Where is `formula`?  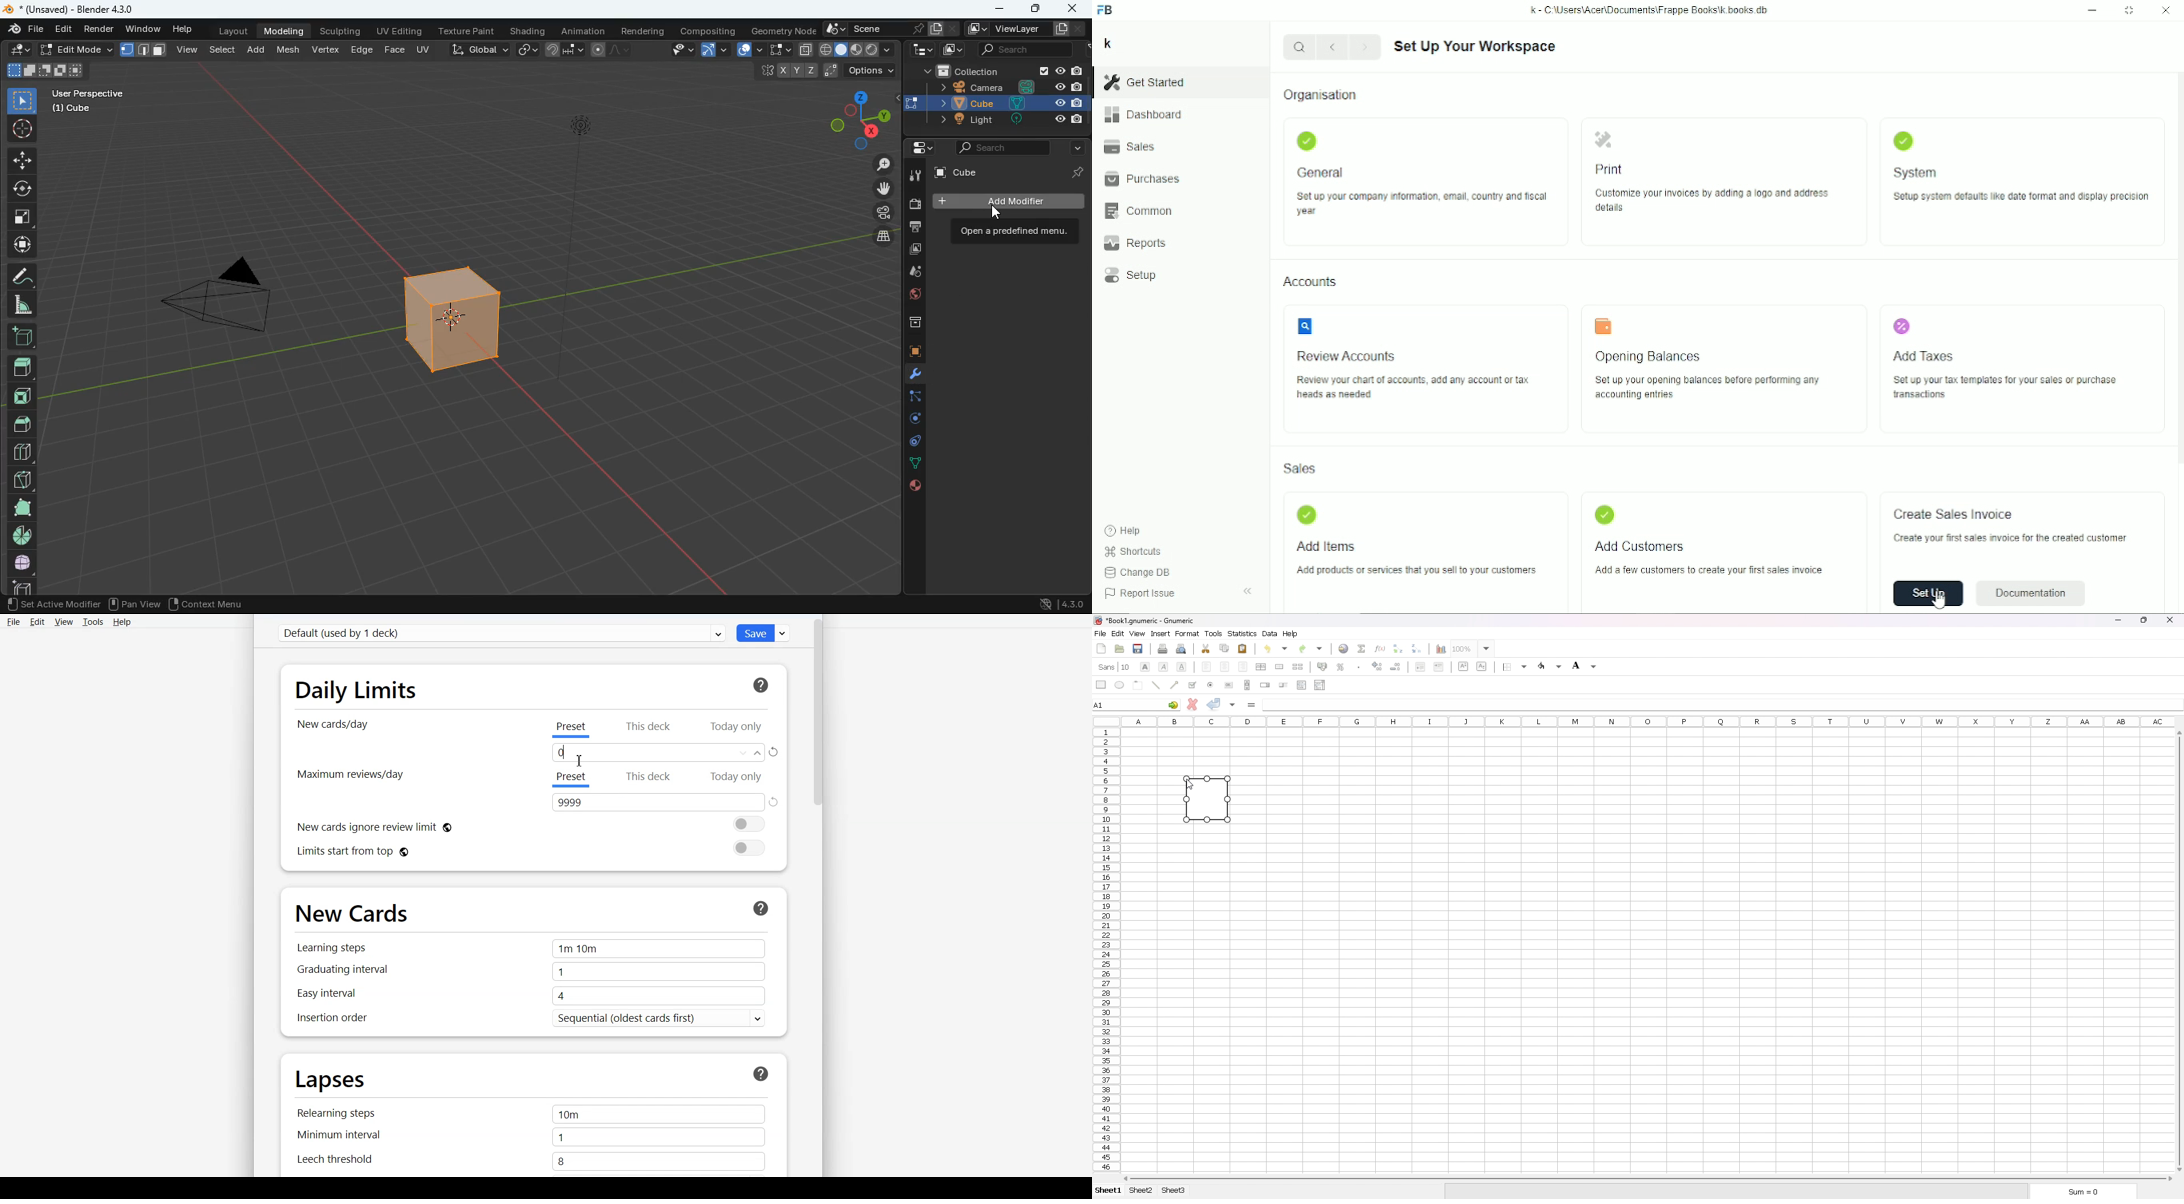 formula is located at coordinates (1252, 704).